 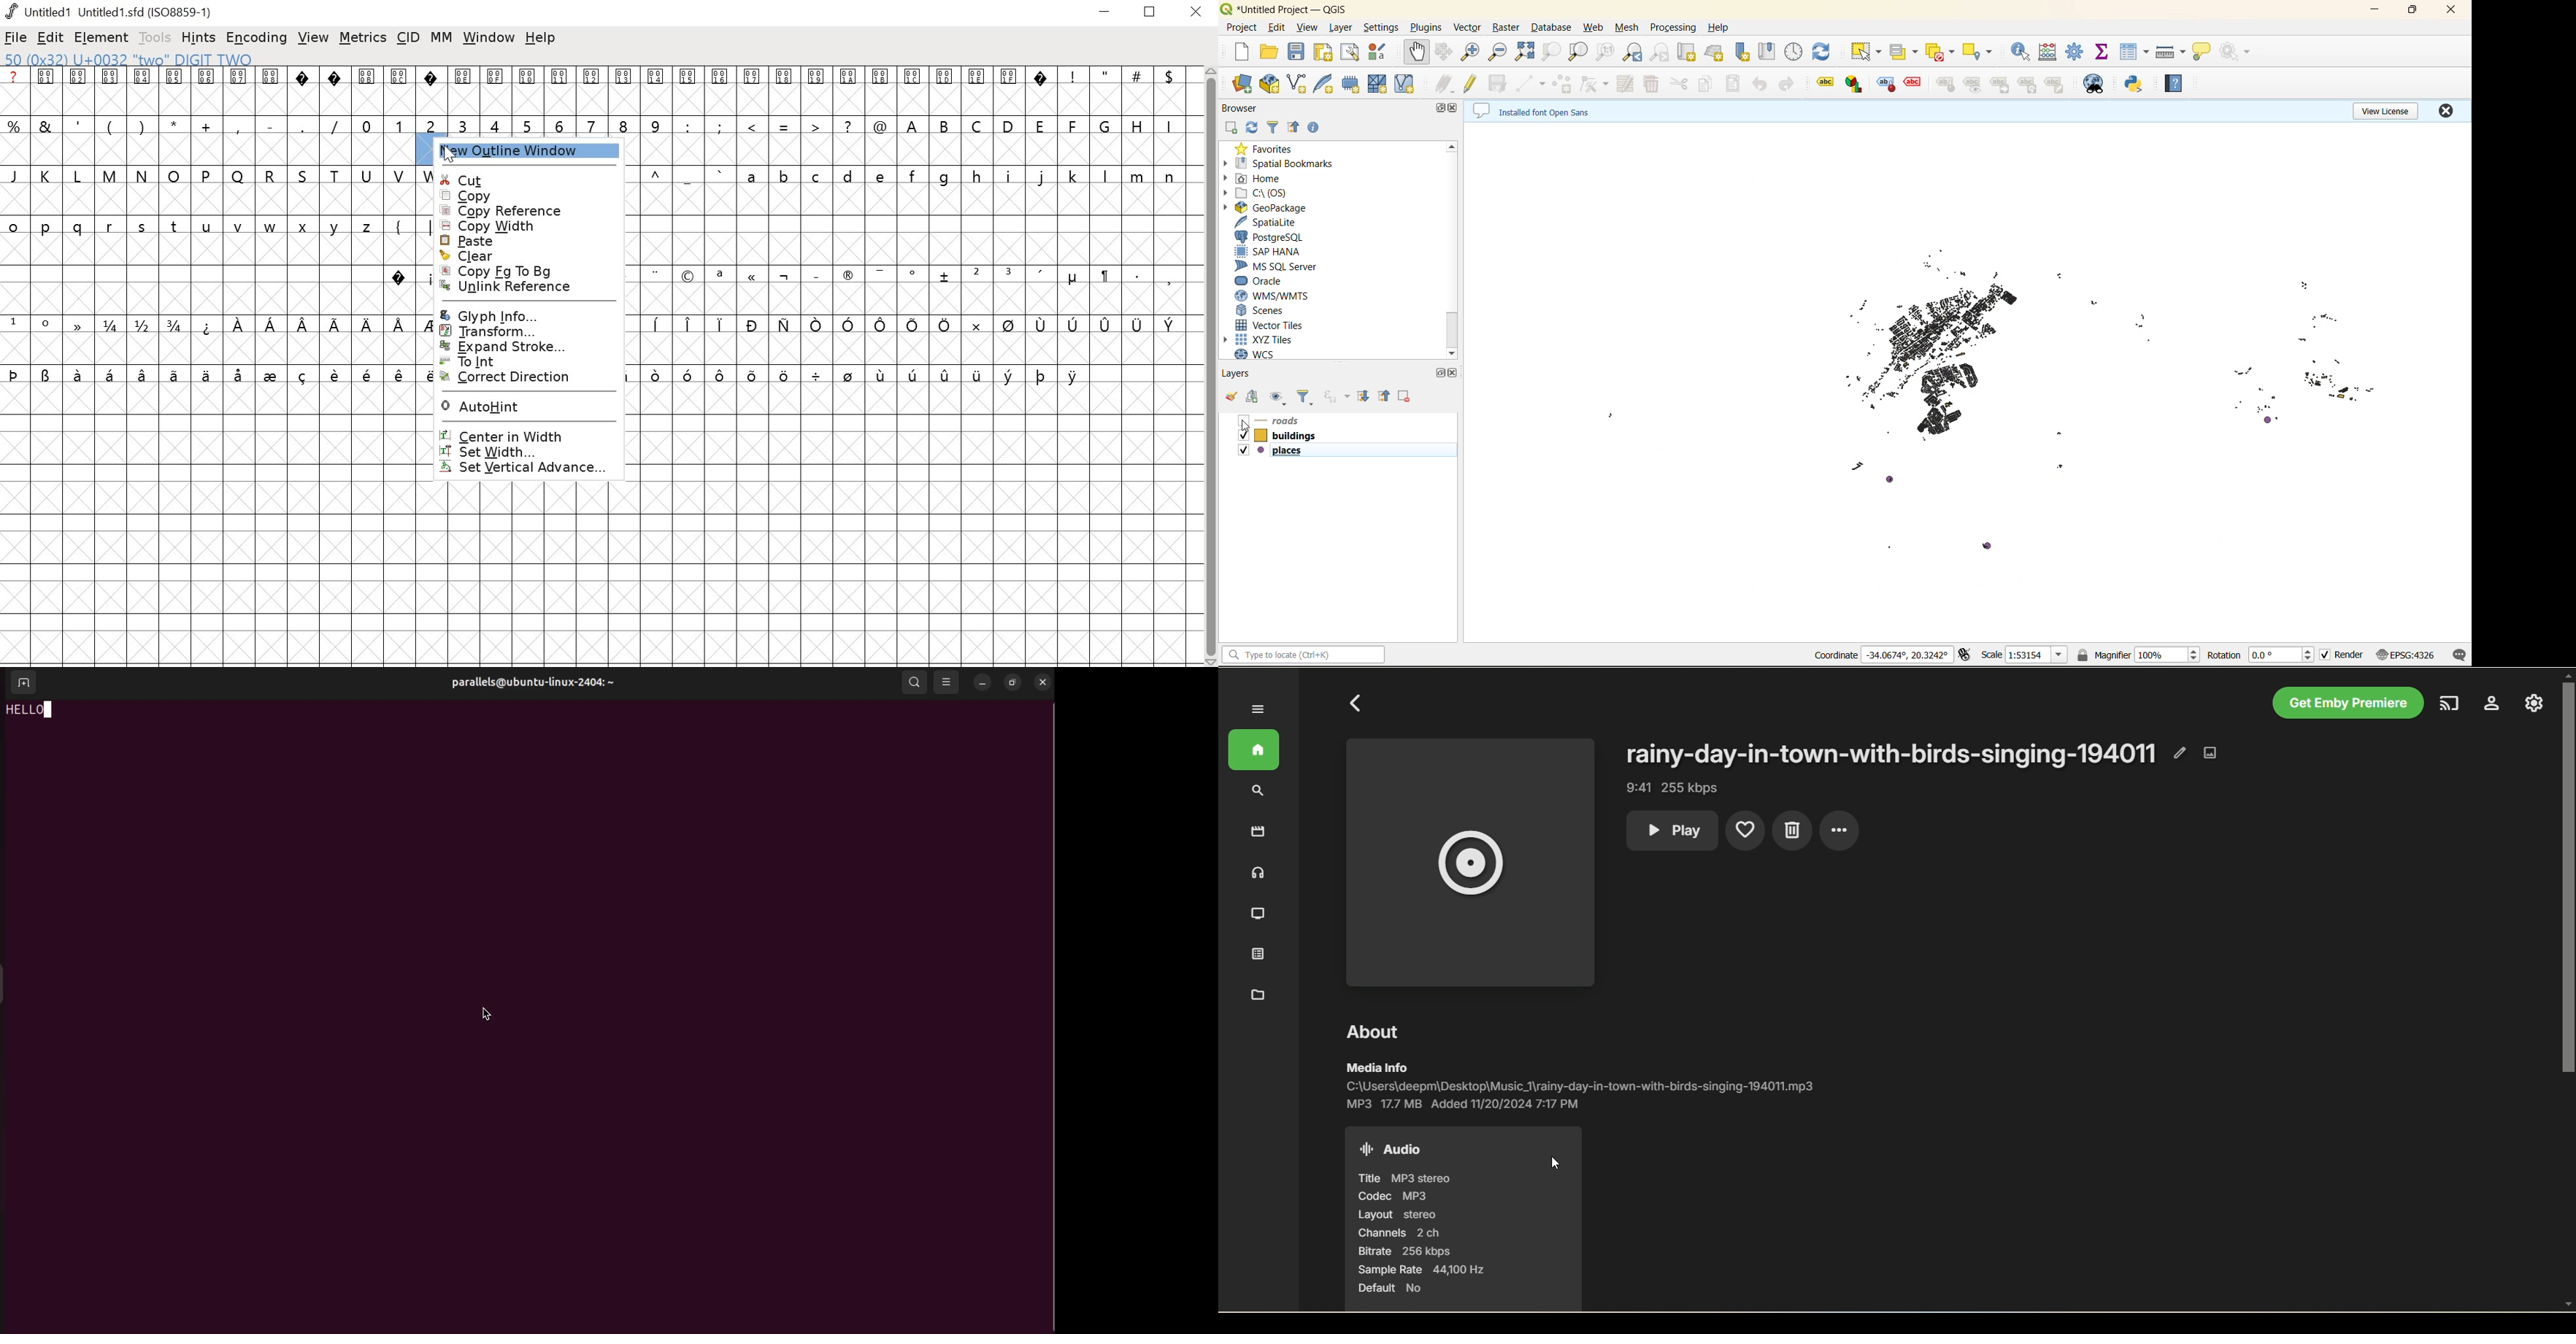 I want to click on maximize, so click(x=2421, y=10).